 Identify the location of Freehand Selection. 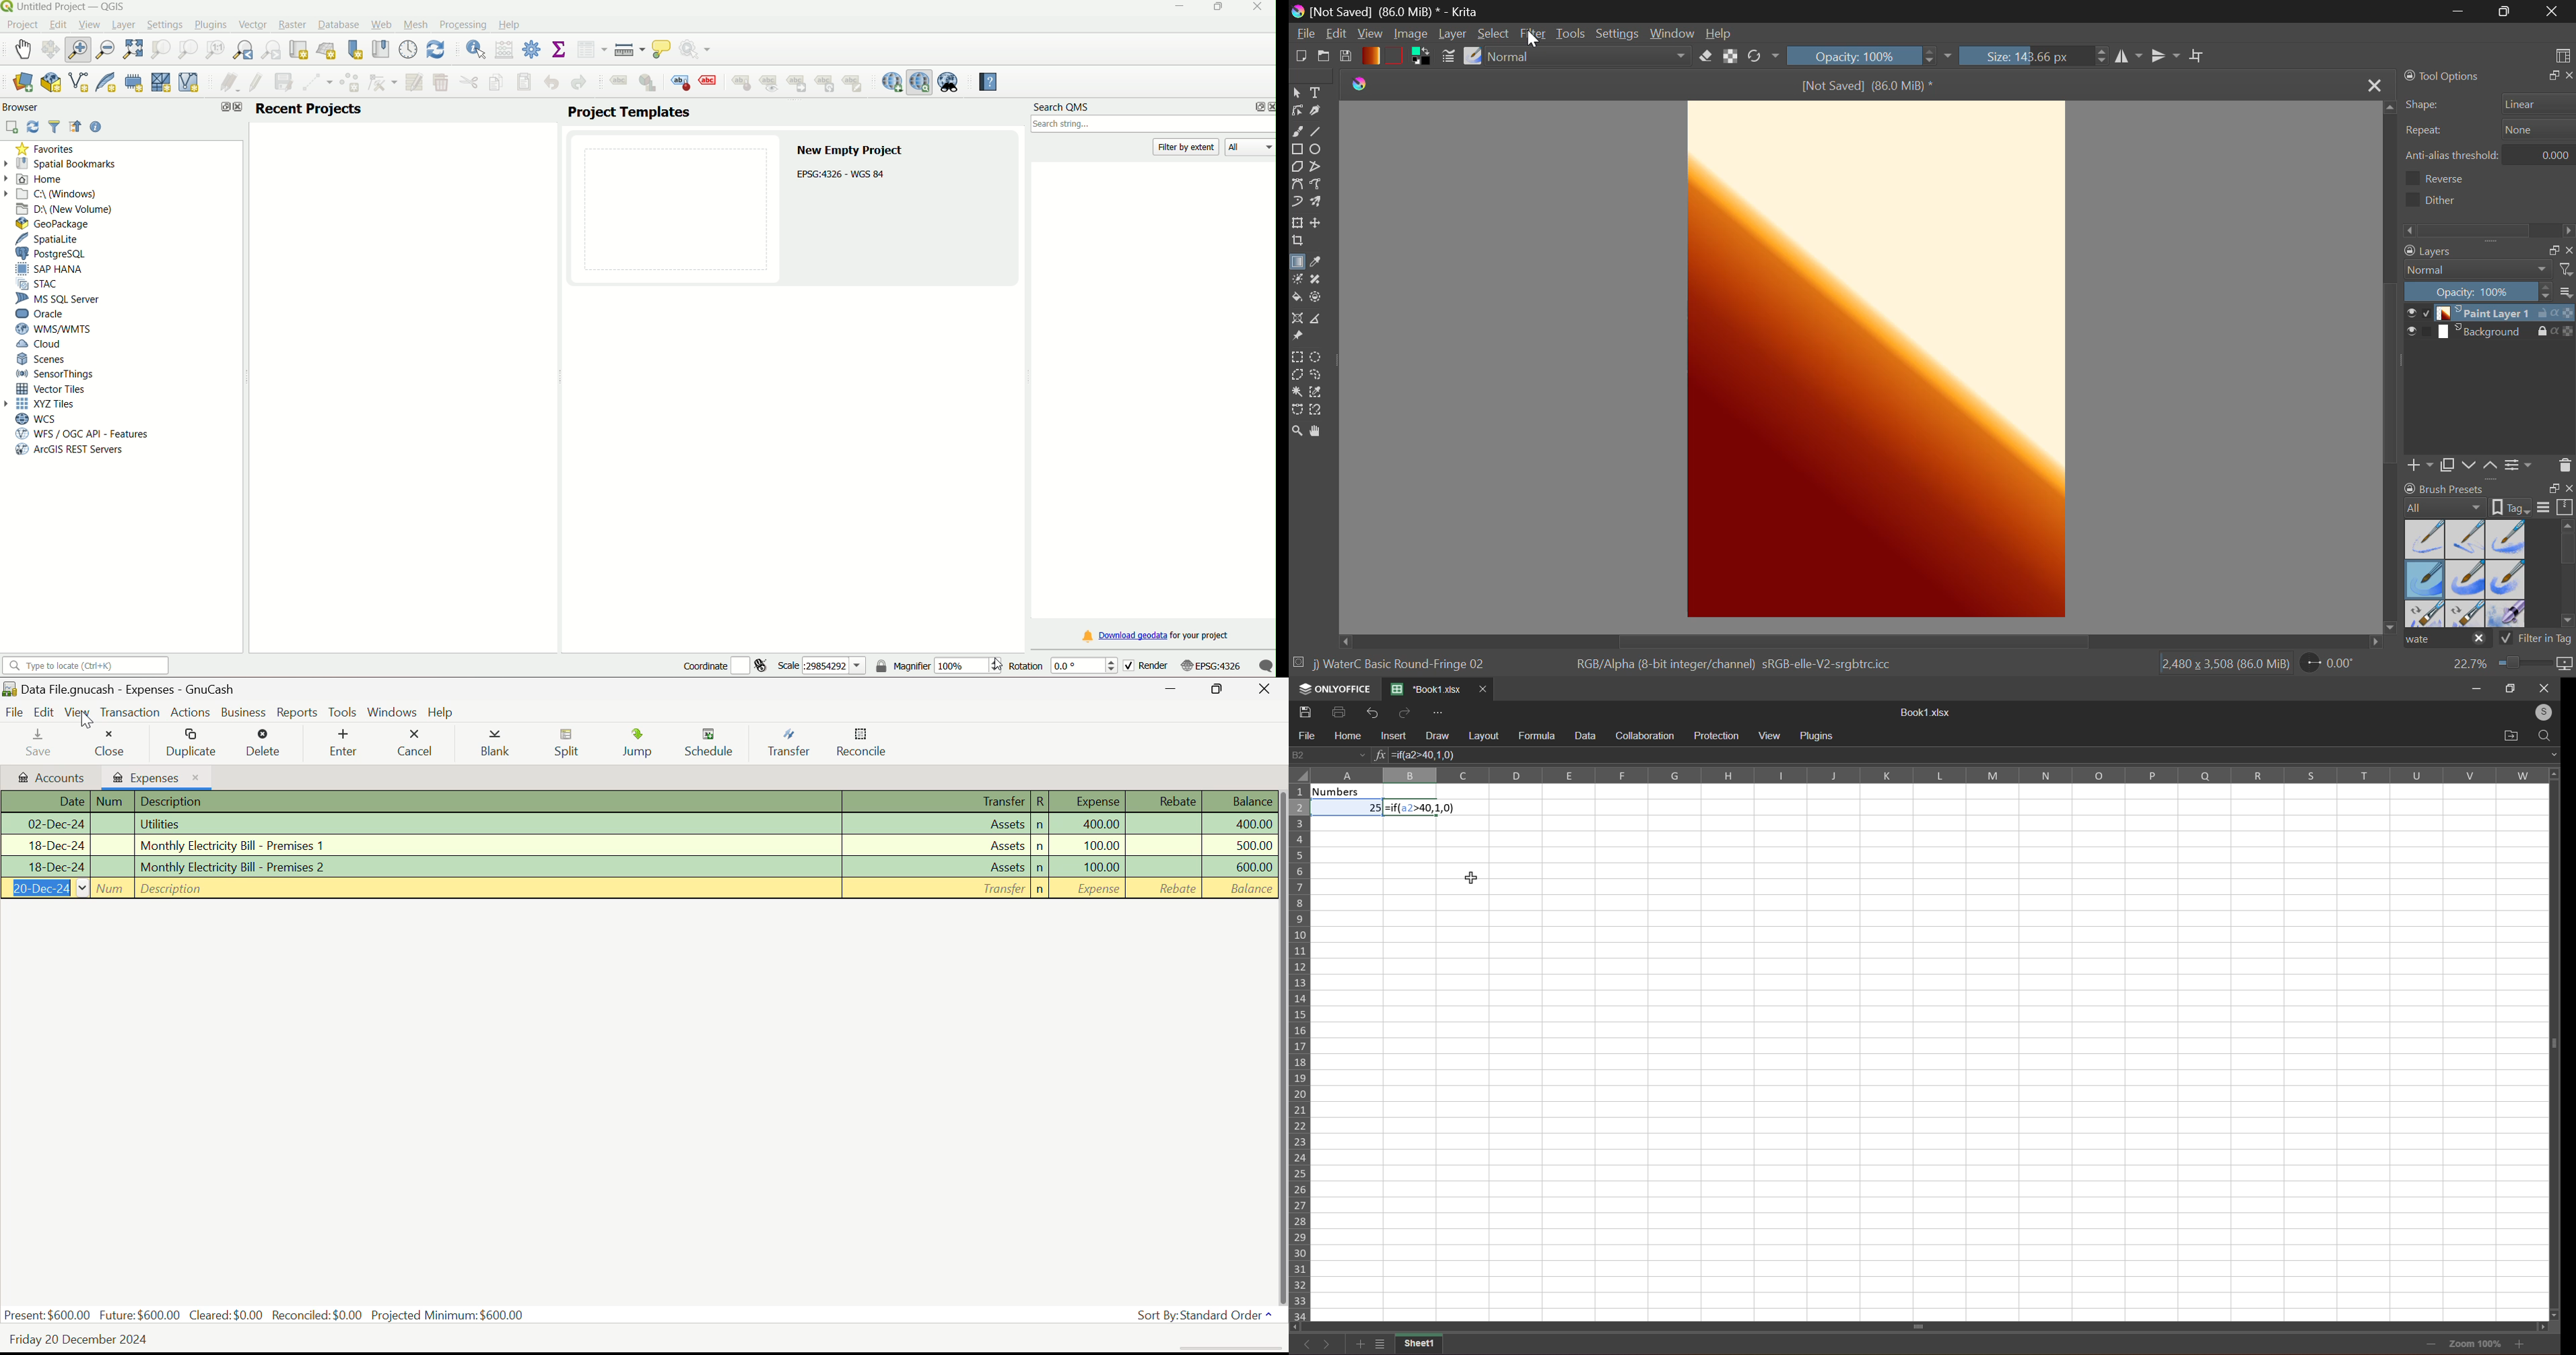
(1320, 376).